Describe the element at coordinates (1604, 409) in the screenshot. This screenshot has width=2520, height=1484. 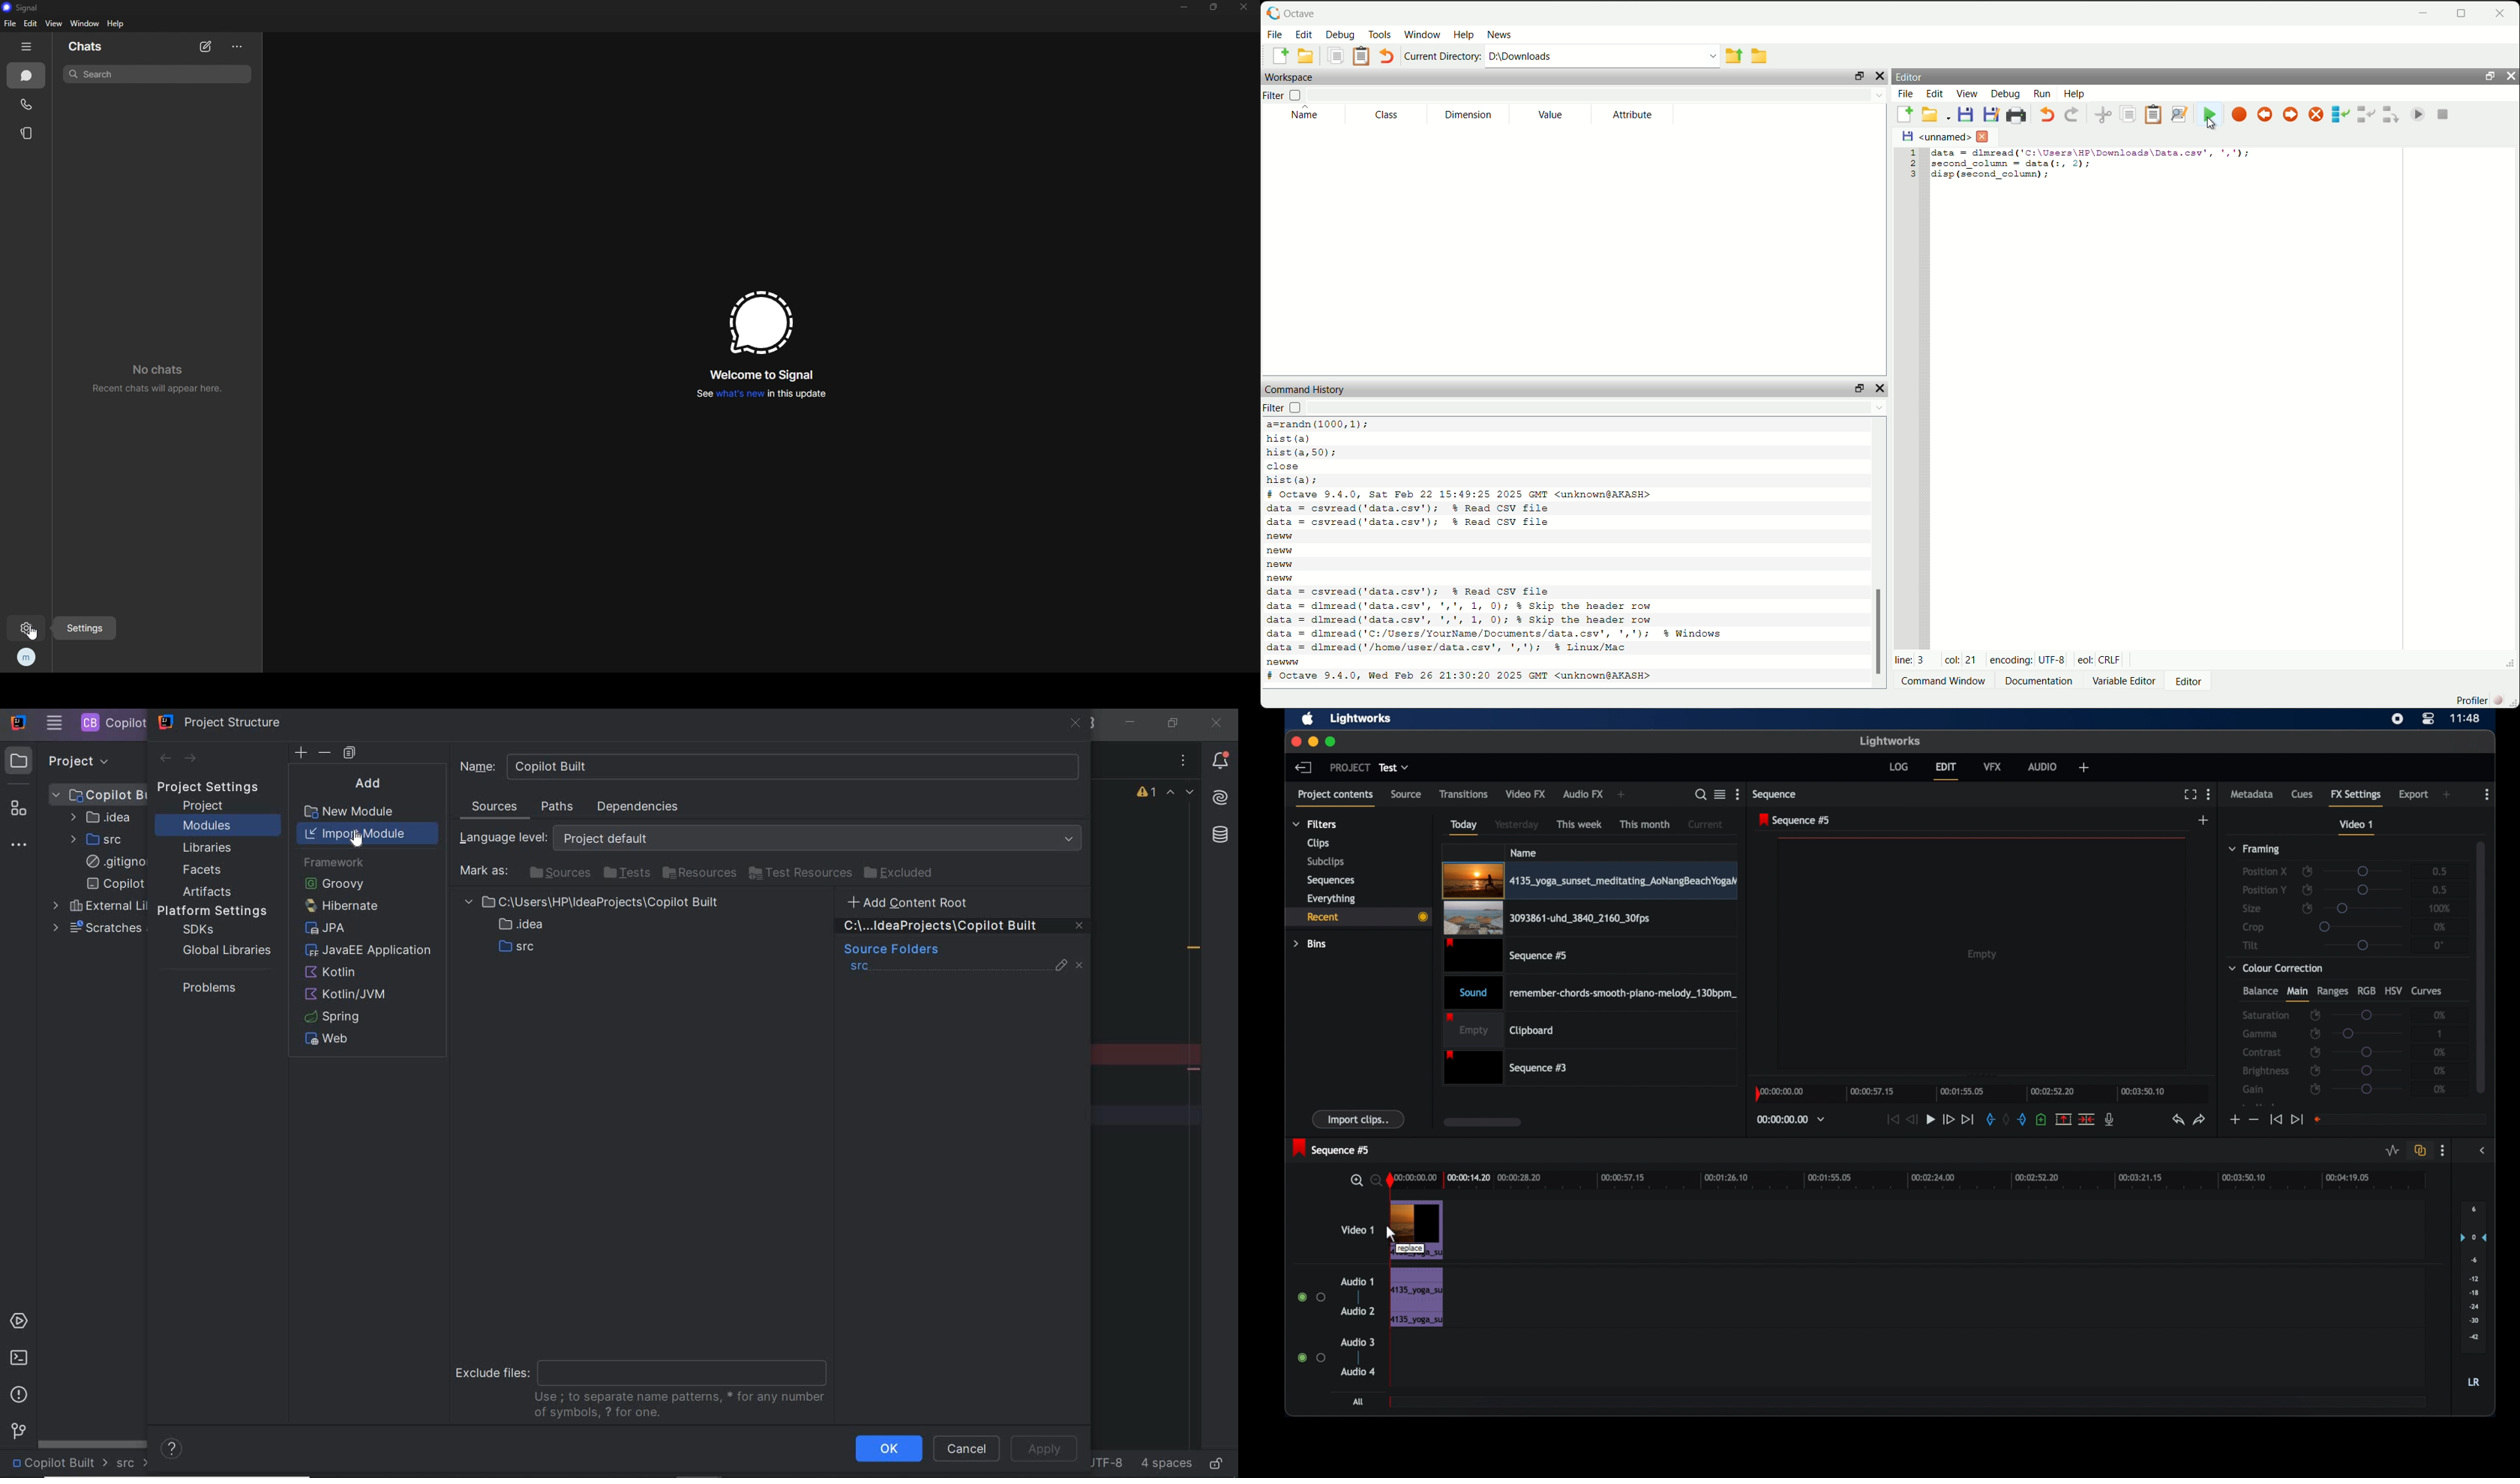
I see `filter input field` at that location.